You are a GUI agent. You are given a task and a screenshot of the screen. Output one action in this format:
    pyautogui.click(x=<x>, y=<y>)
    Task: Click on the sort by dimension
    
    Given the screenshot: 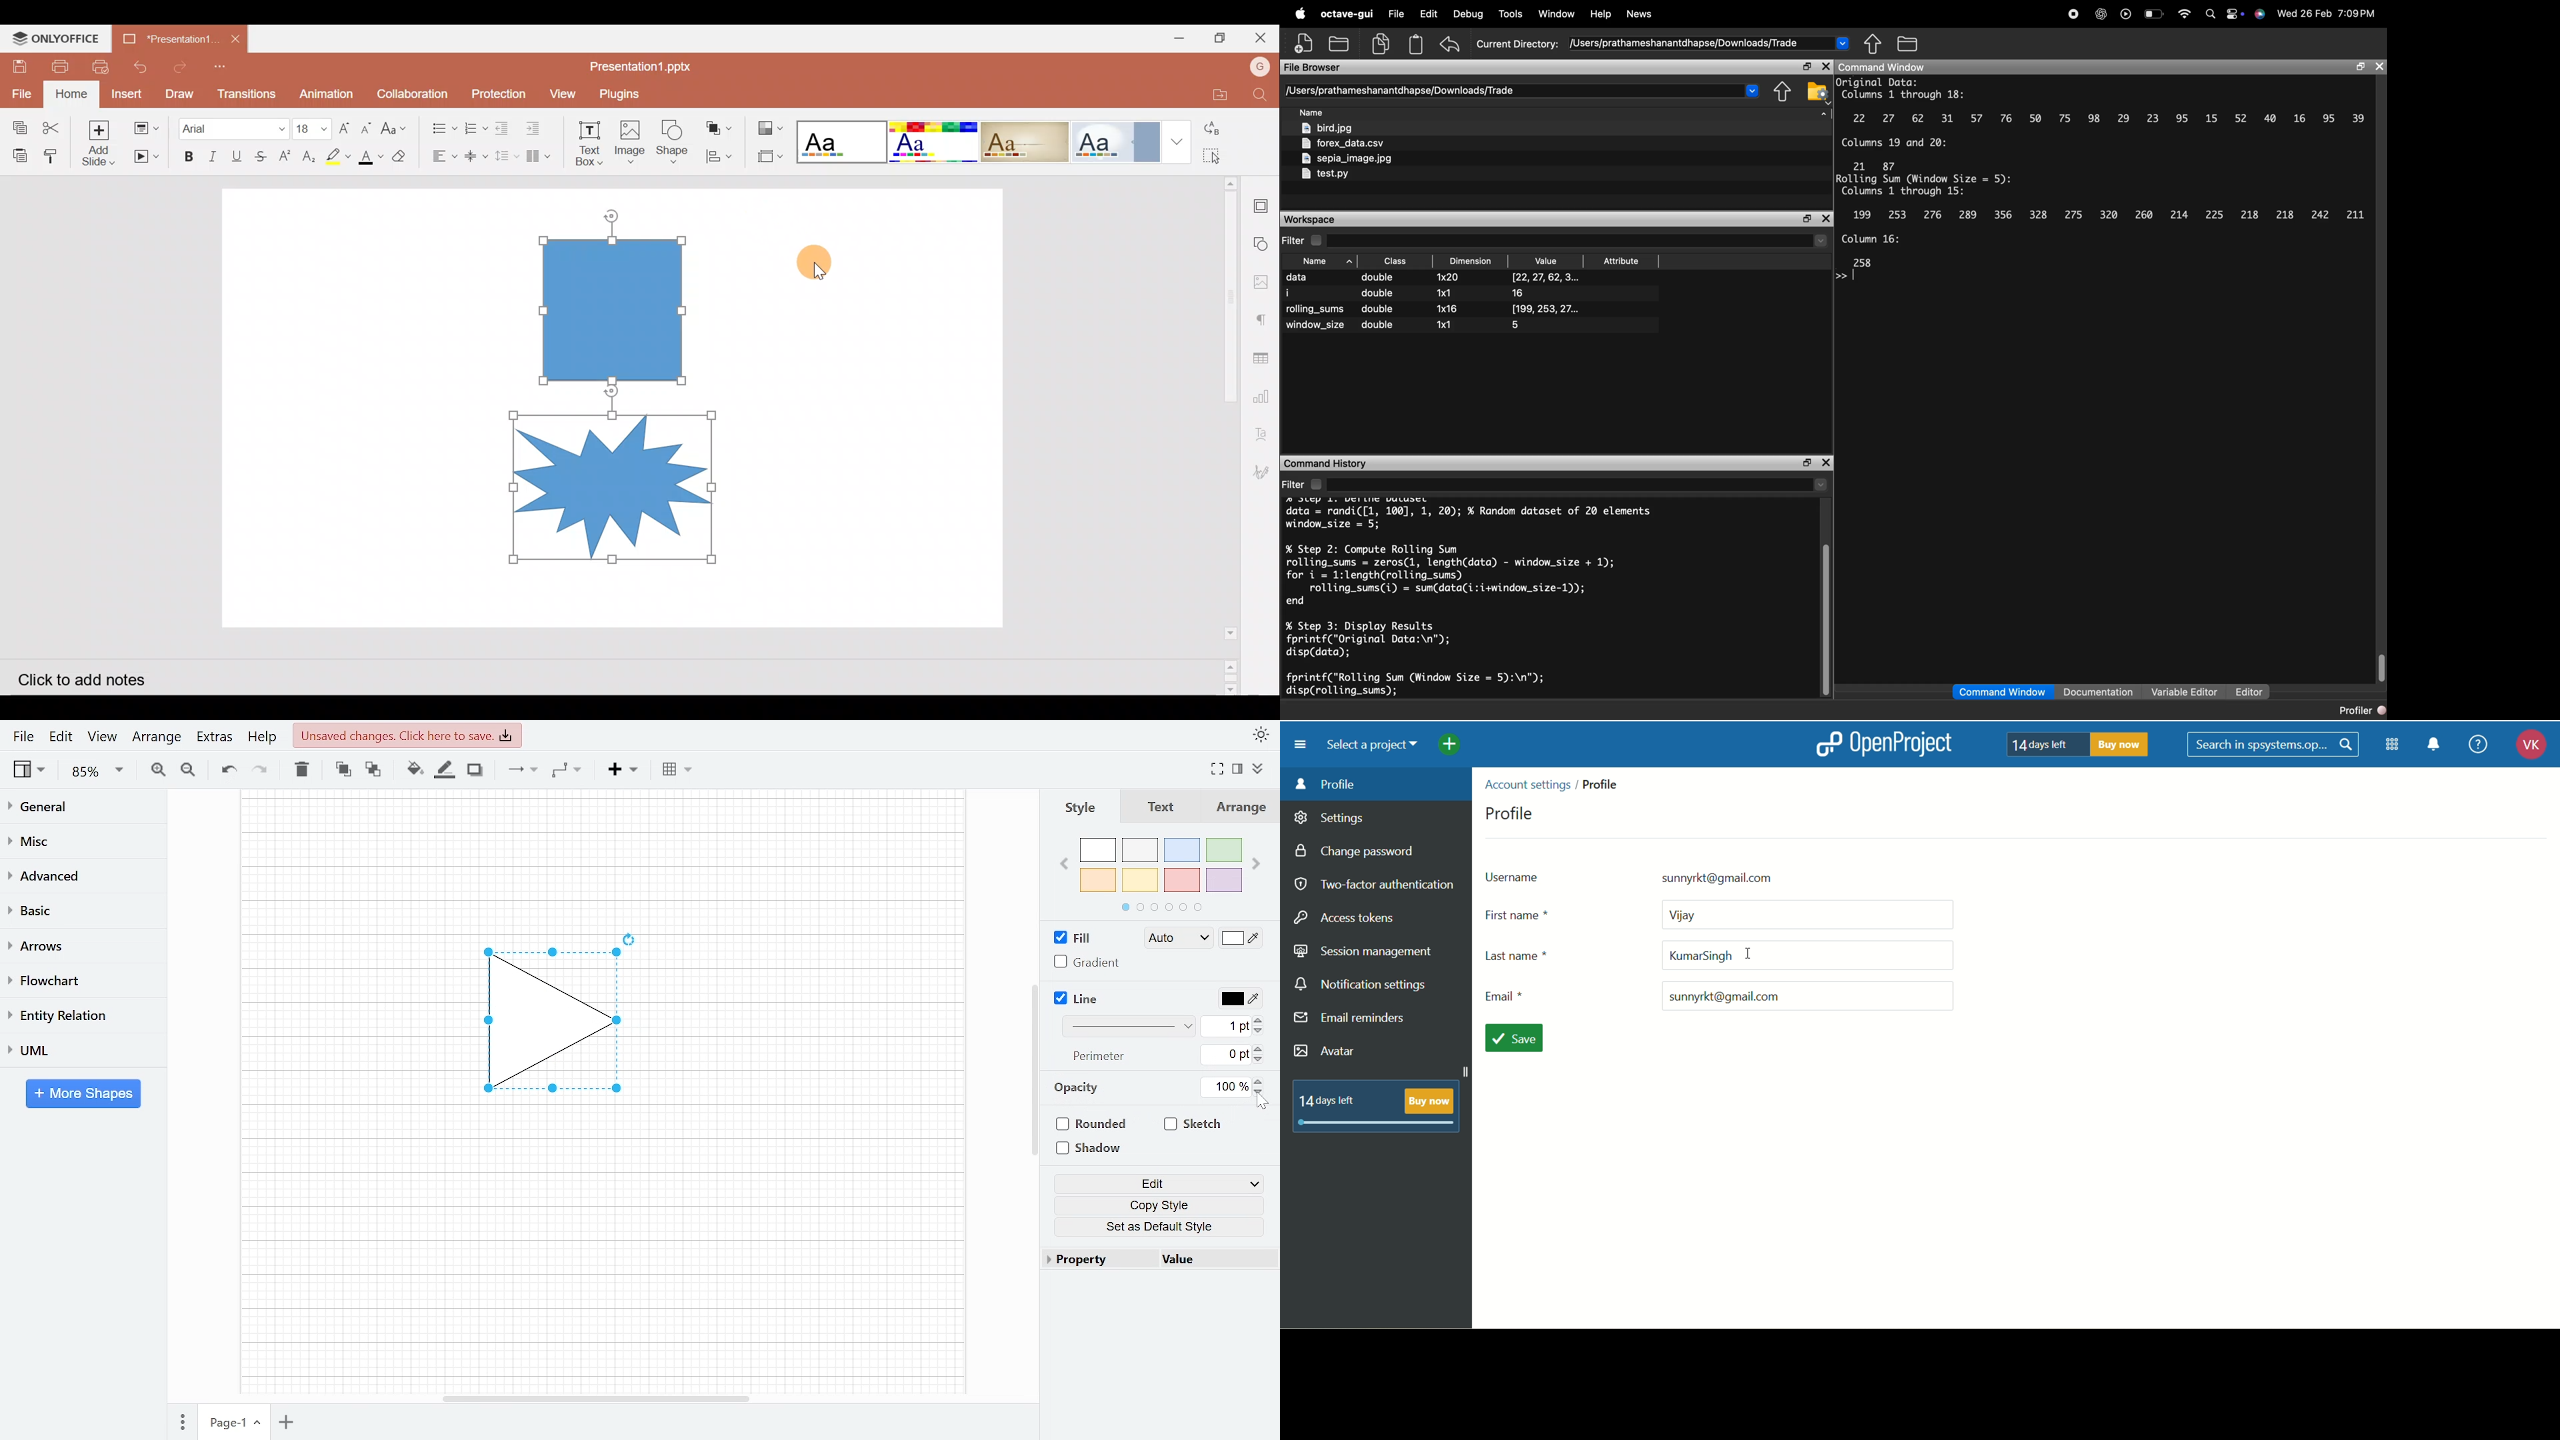 What is the action you would take?
    pyautogui.click(x=1470, y=261)
    